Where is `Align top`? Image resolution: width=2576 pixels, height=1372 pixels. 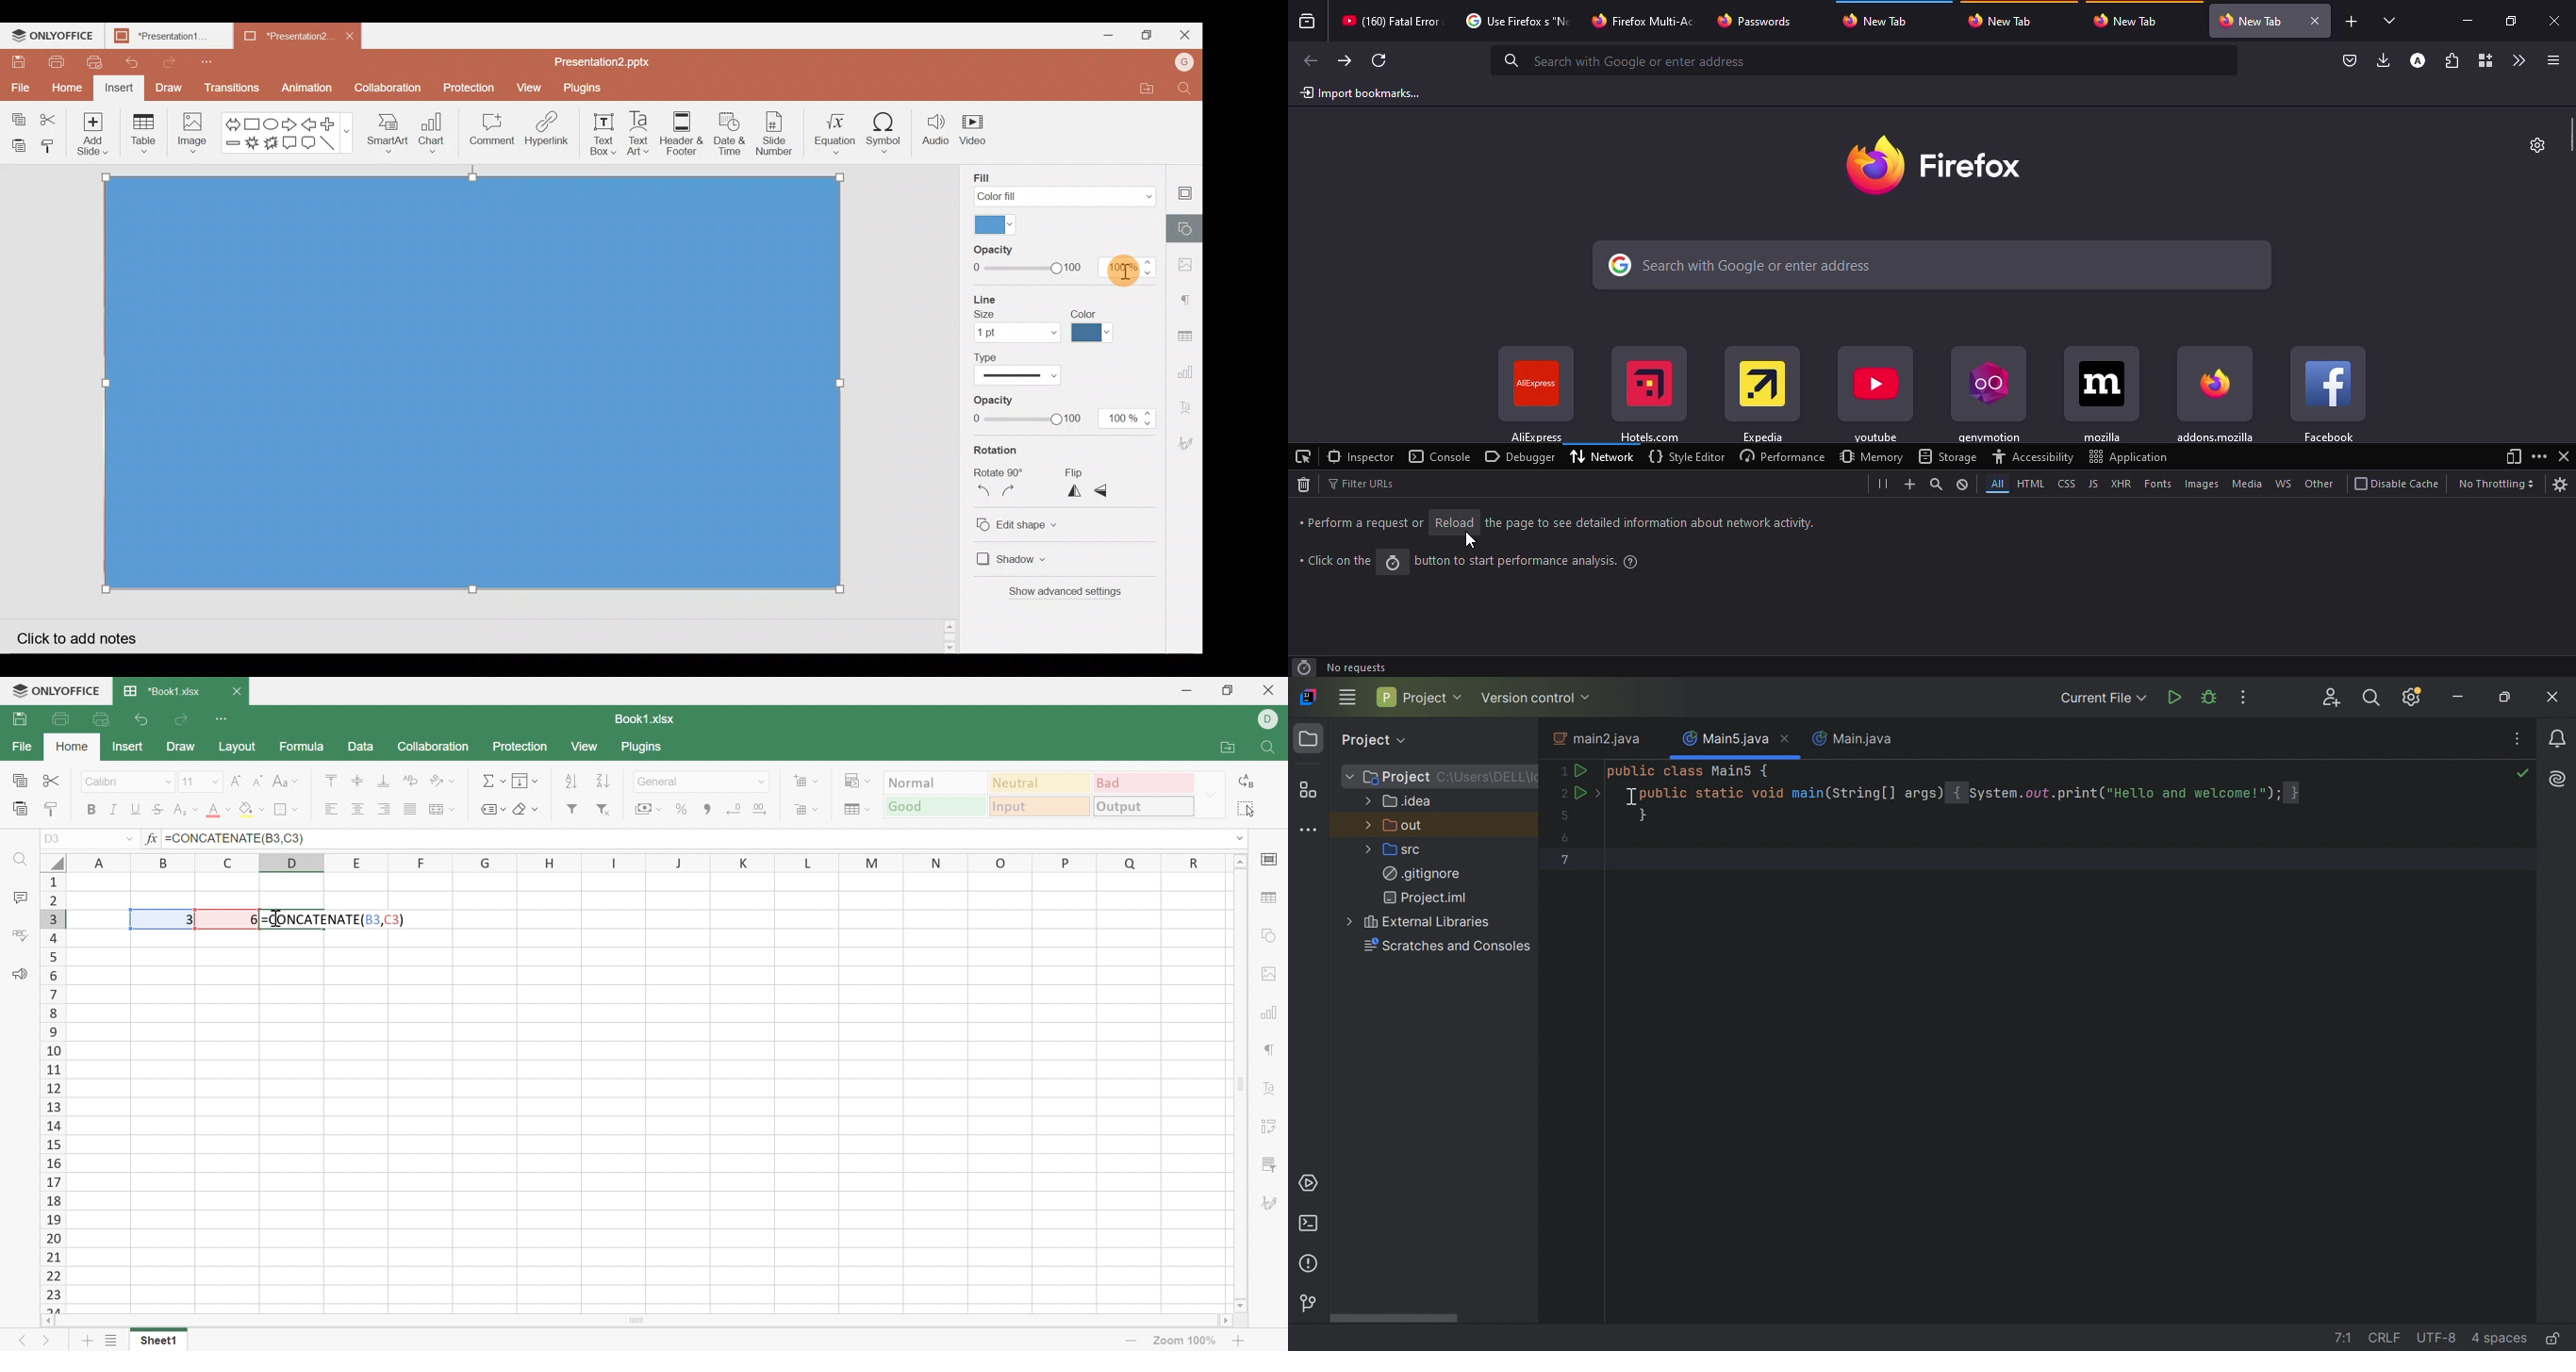
Align top is located at coordinates (330, 780).